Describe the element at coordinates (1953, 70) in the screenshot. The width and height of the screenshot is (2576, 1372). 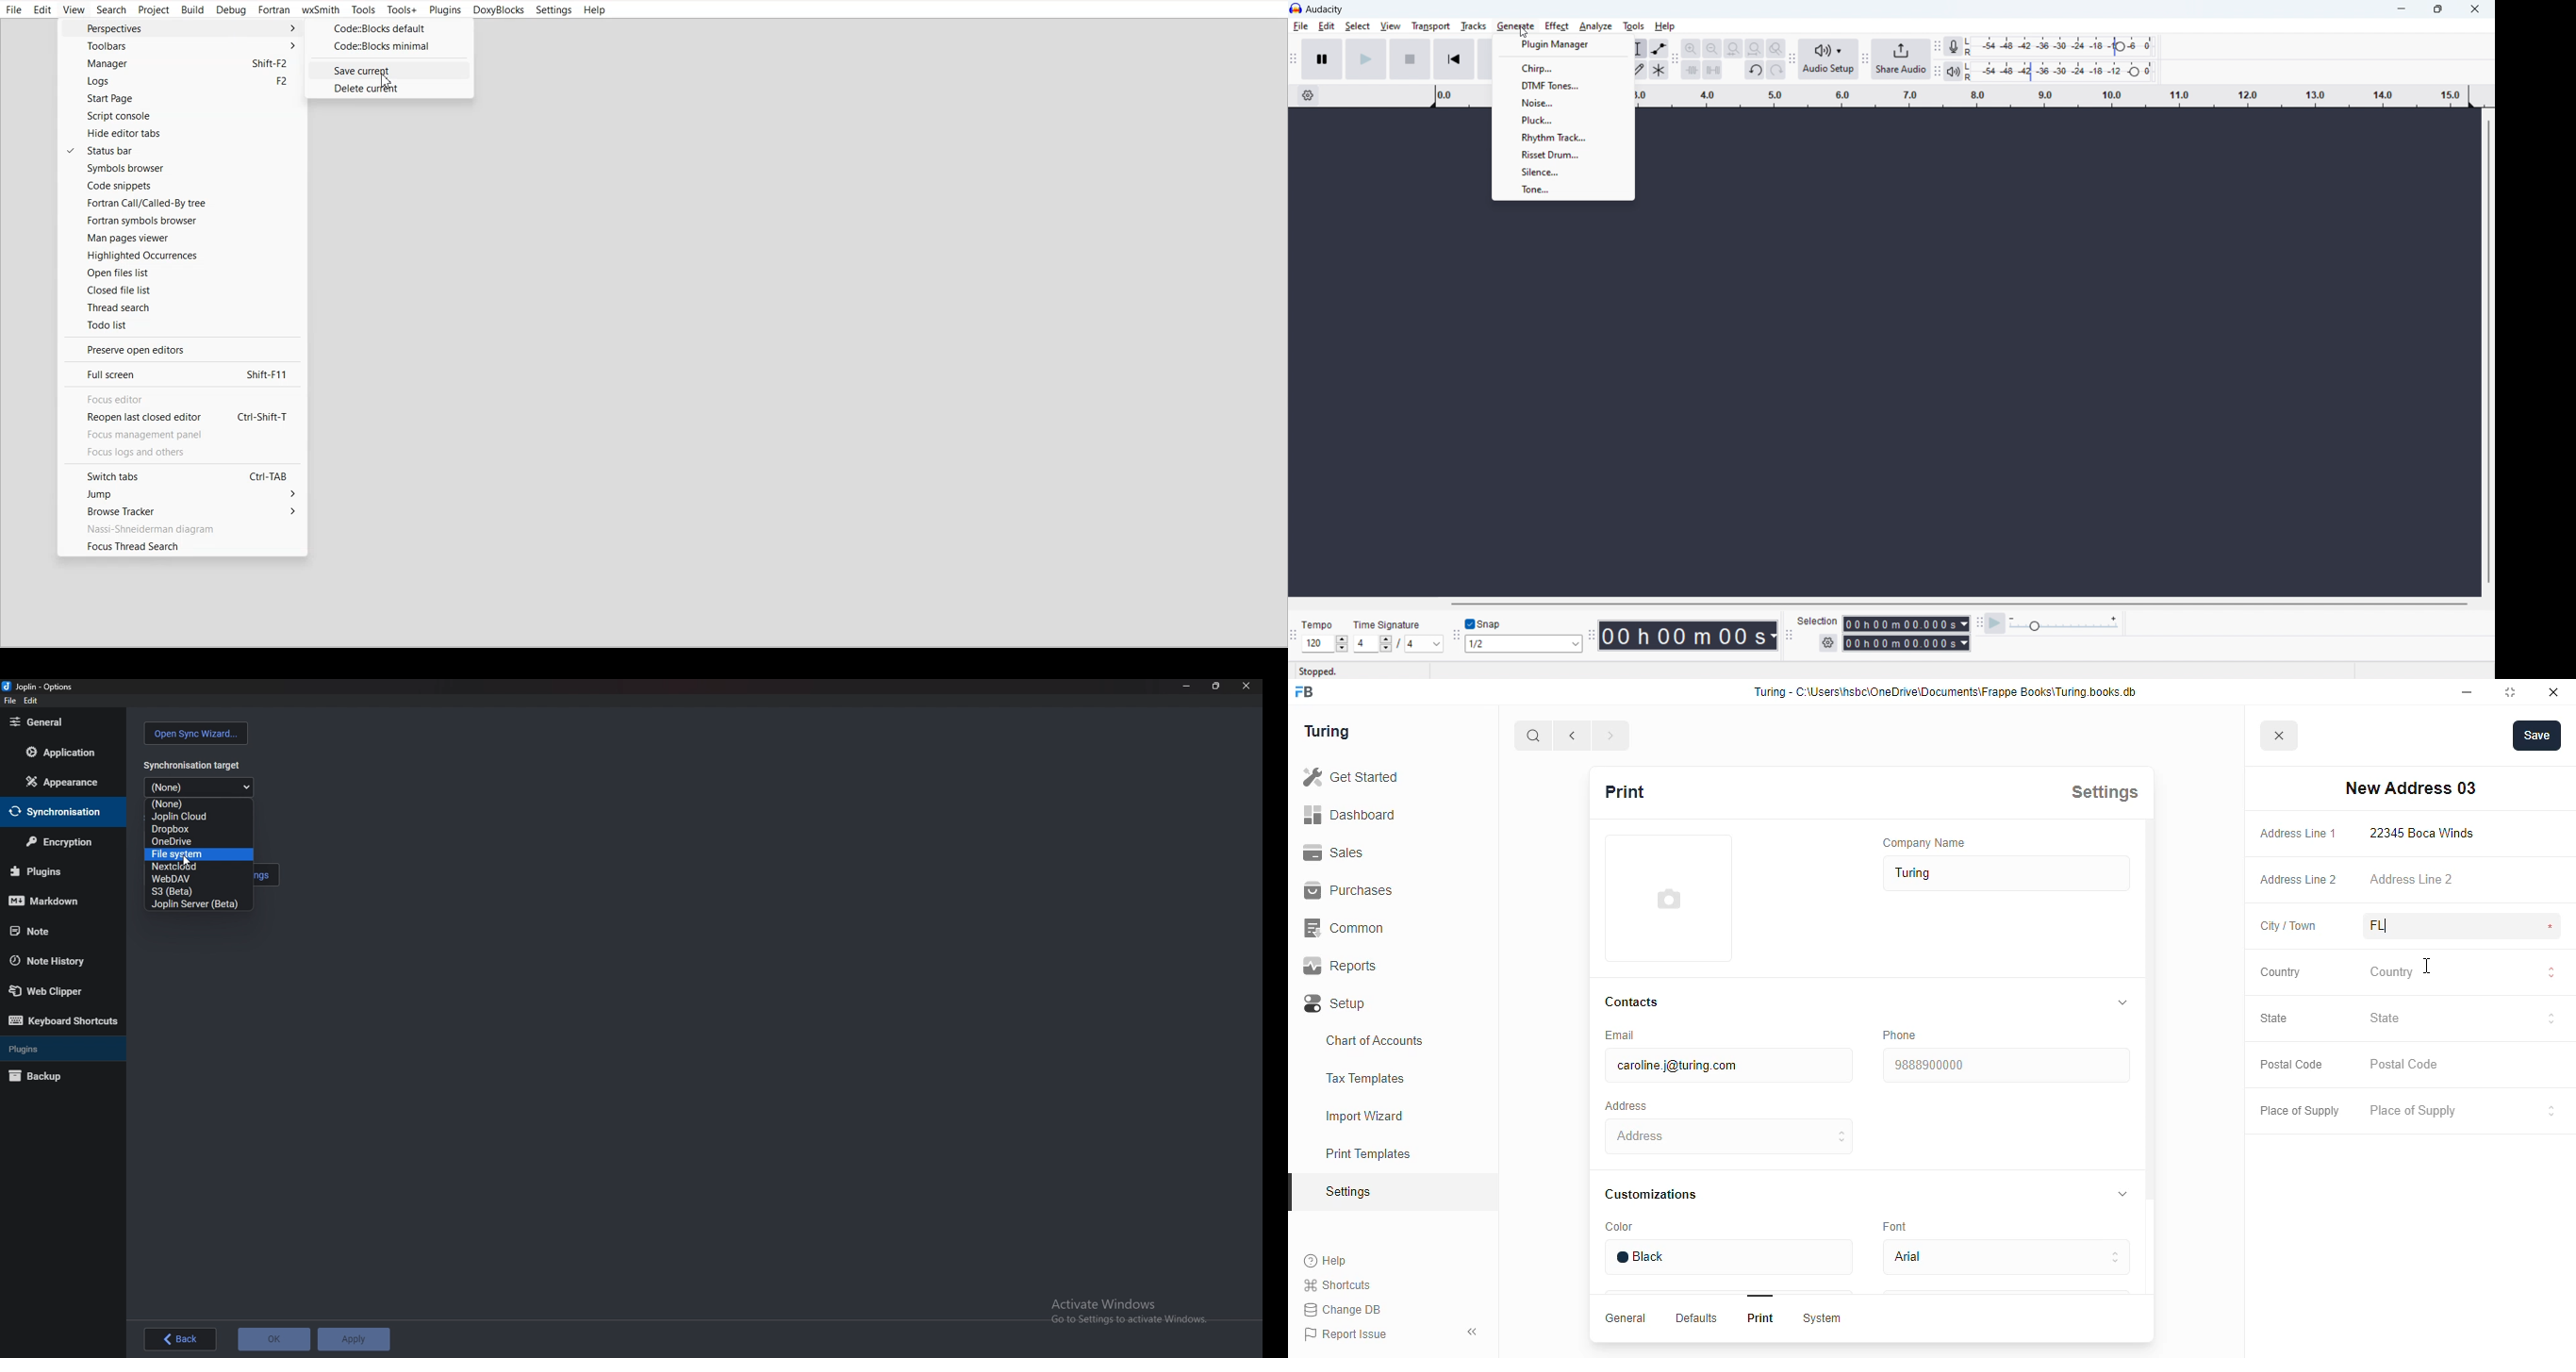
I see `playback meter` at that location.